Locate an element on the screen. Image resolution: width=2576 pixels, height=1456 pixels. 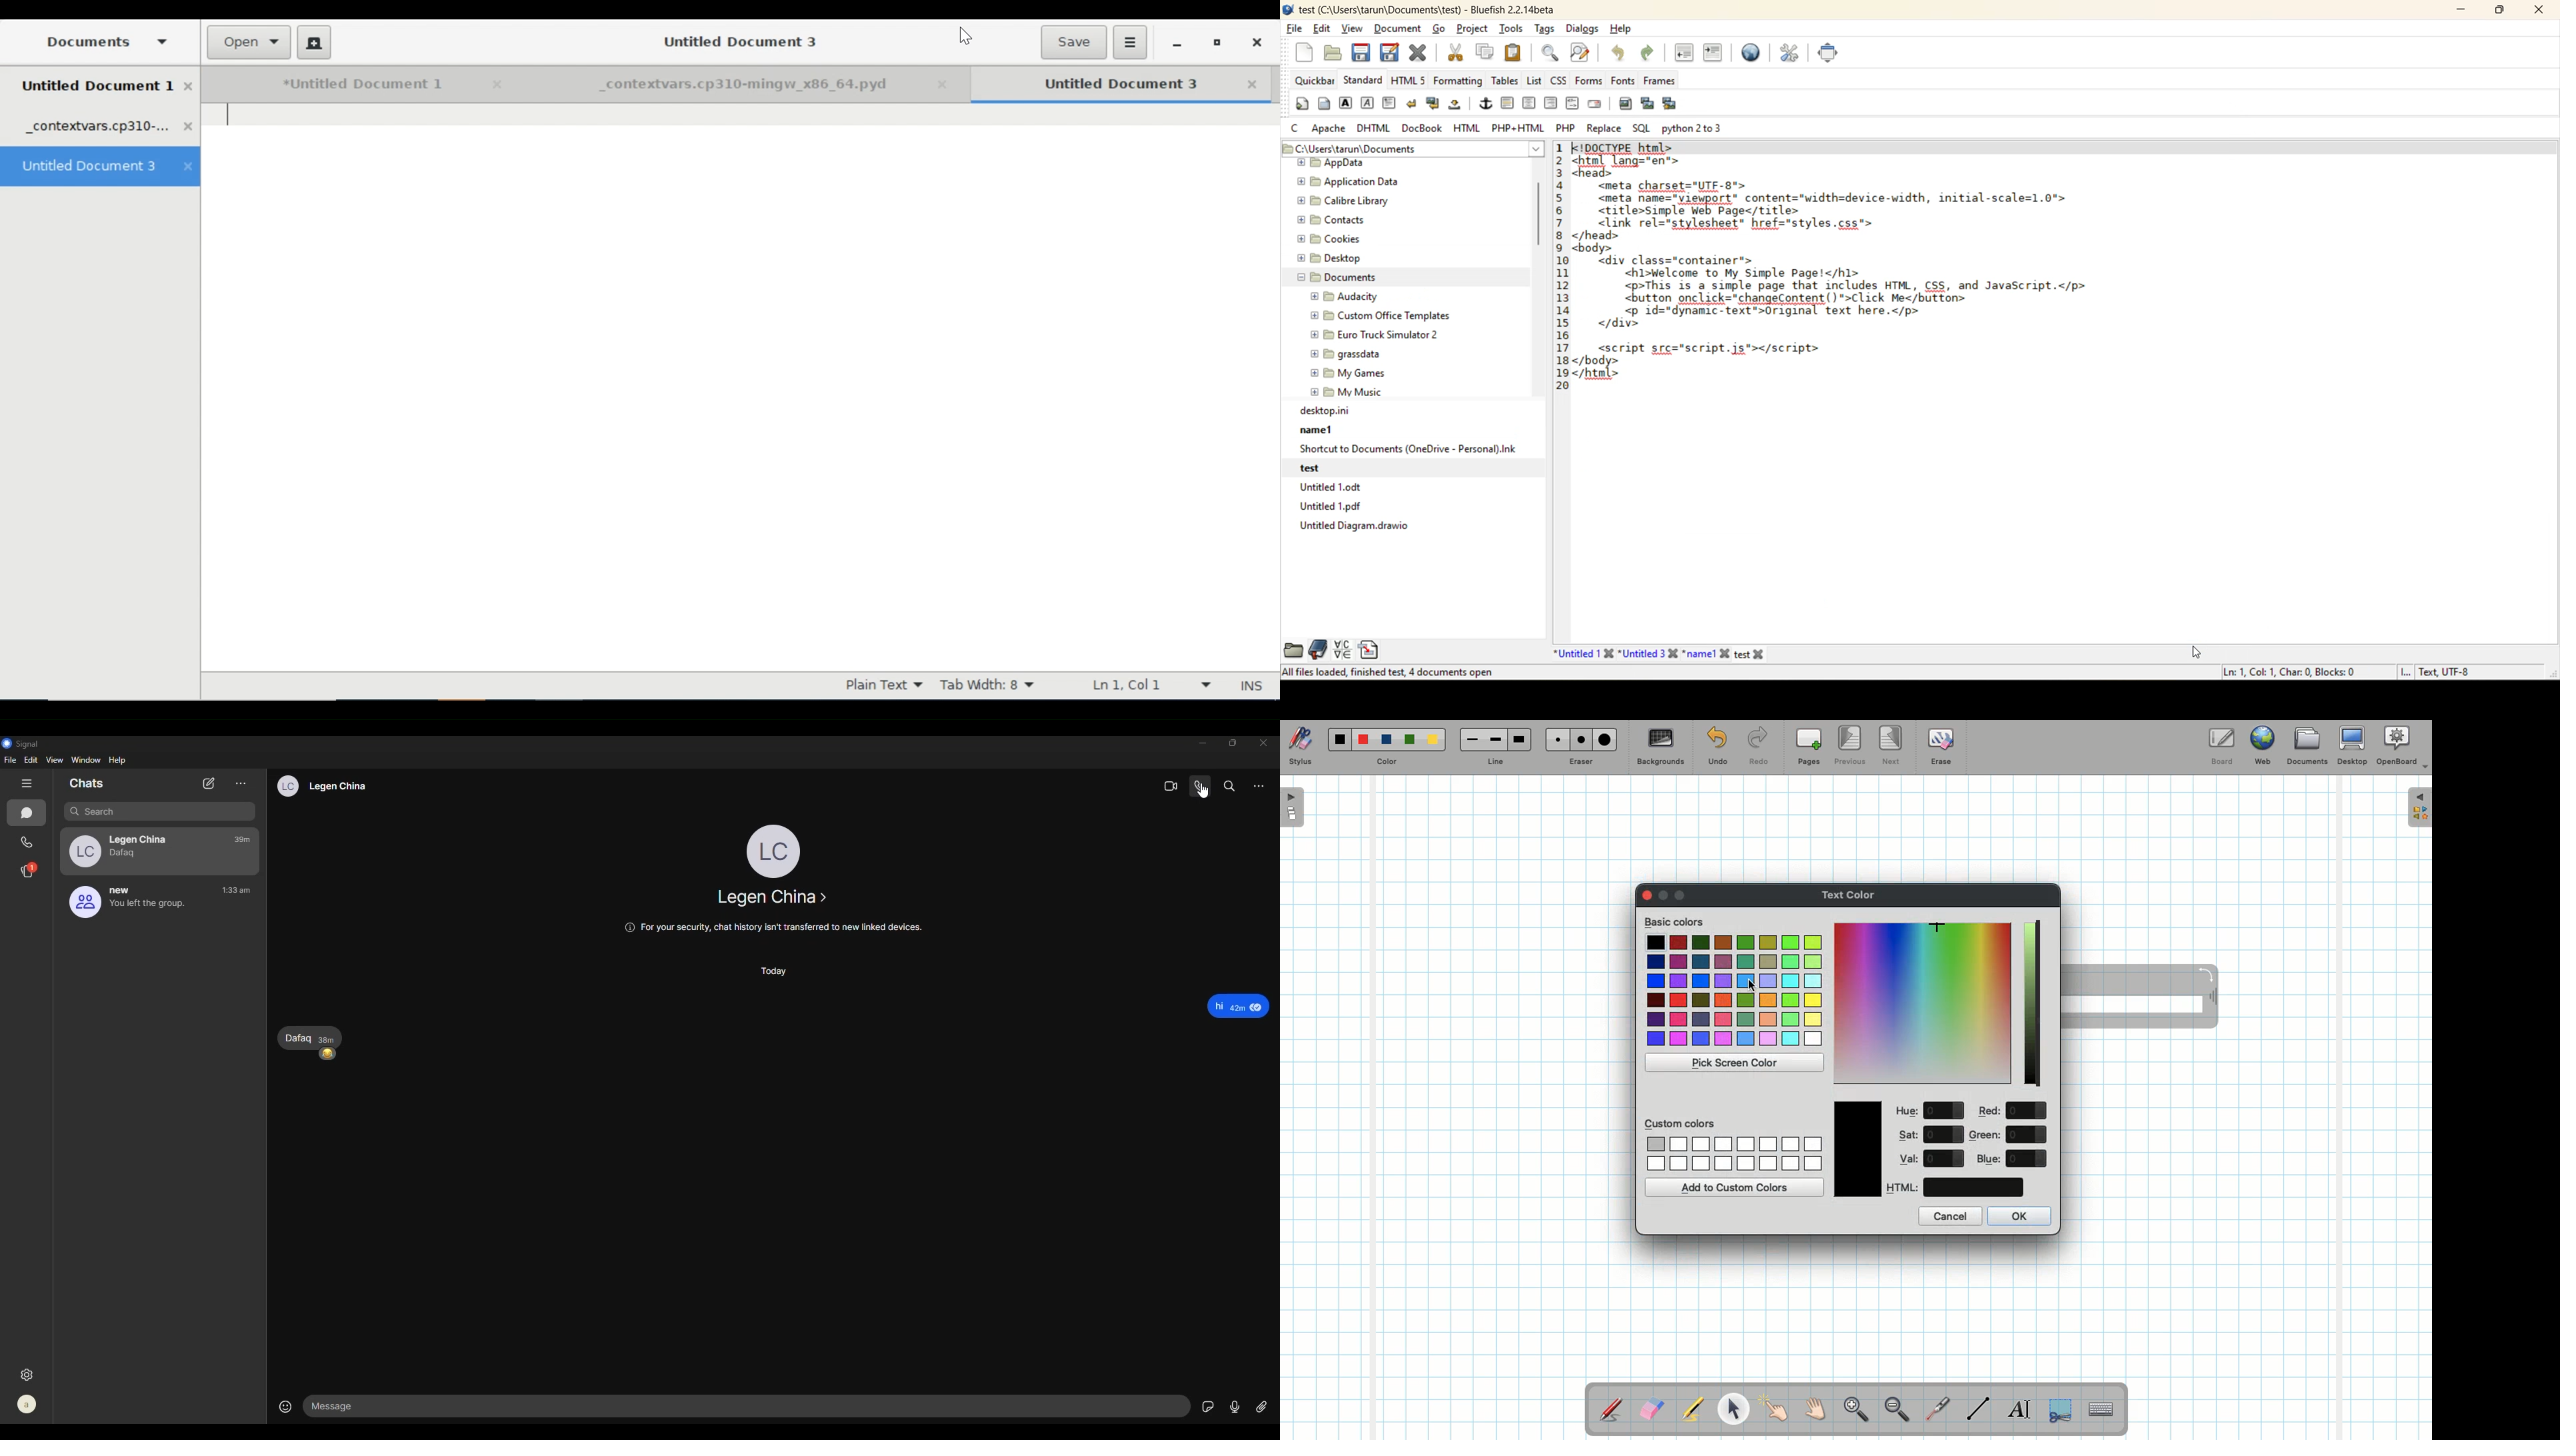
emoji is located at coordinates (329, 1056).